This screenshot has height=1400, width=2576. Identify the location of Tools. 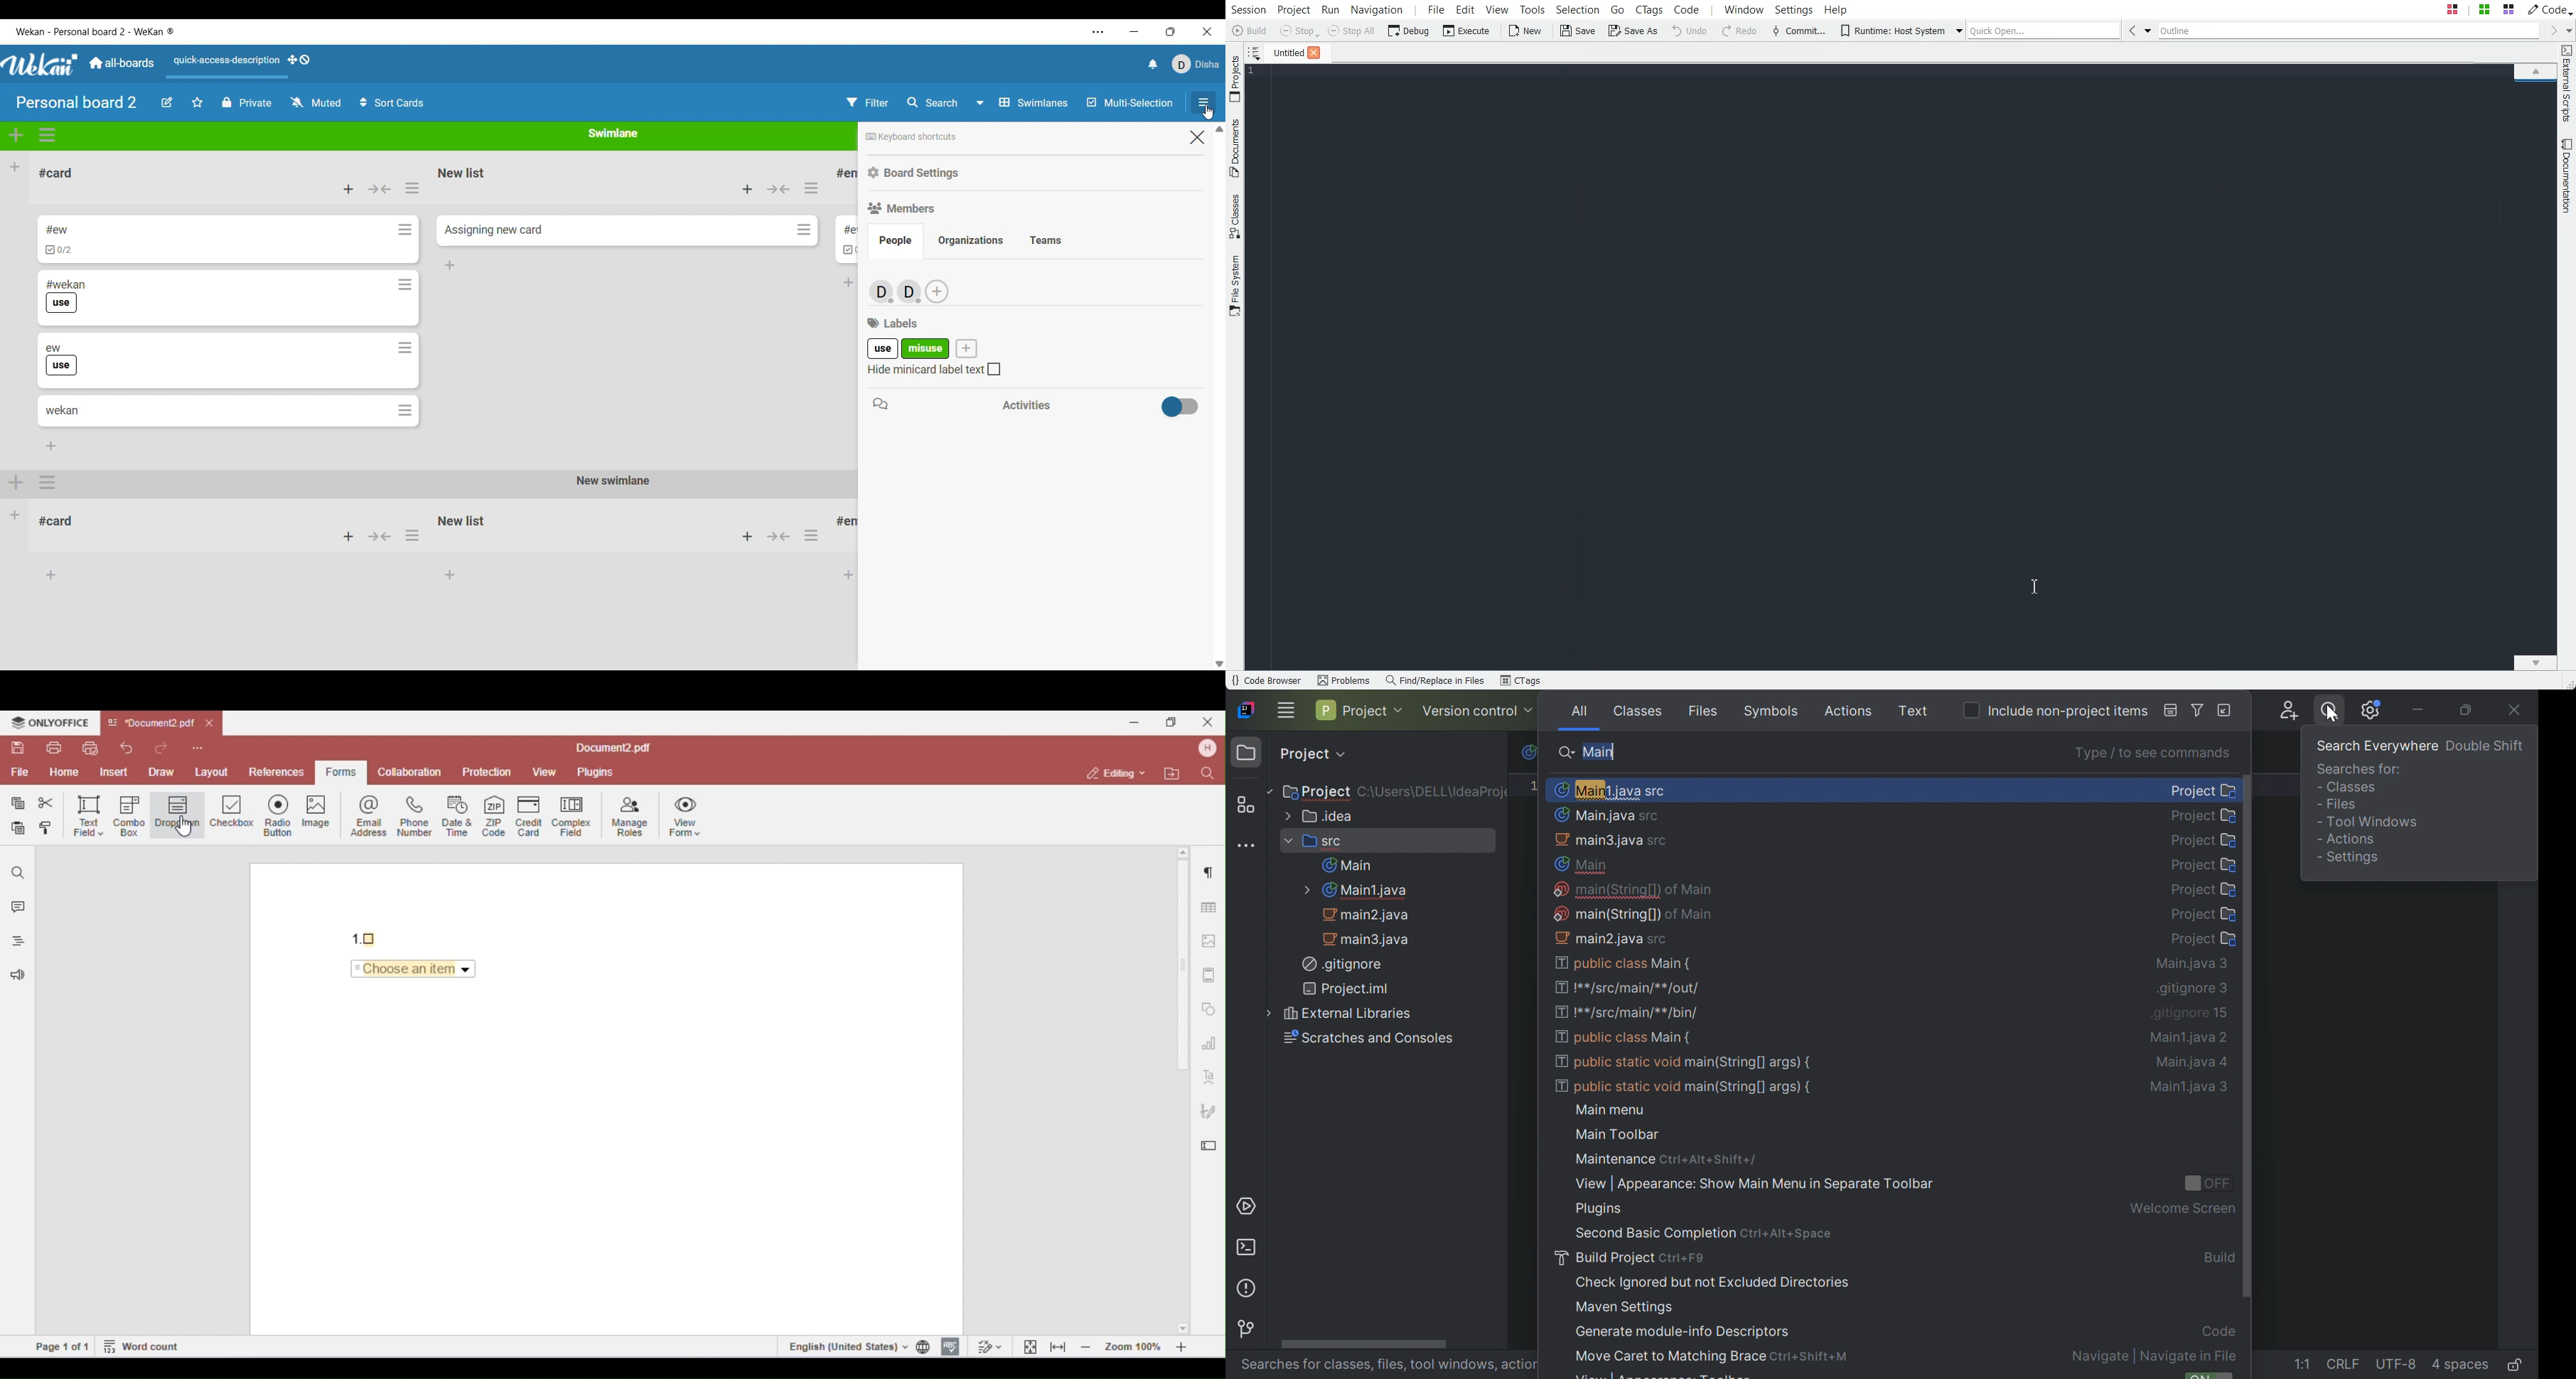
(1533, 9).